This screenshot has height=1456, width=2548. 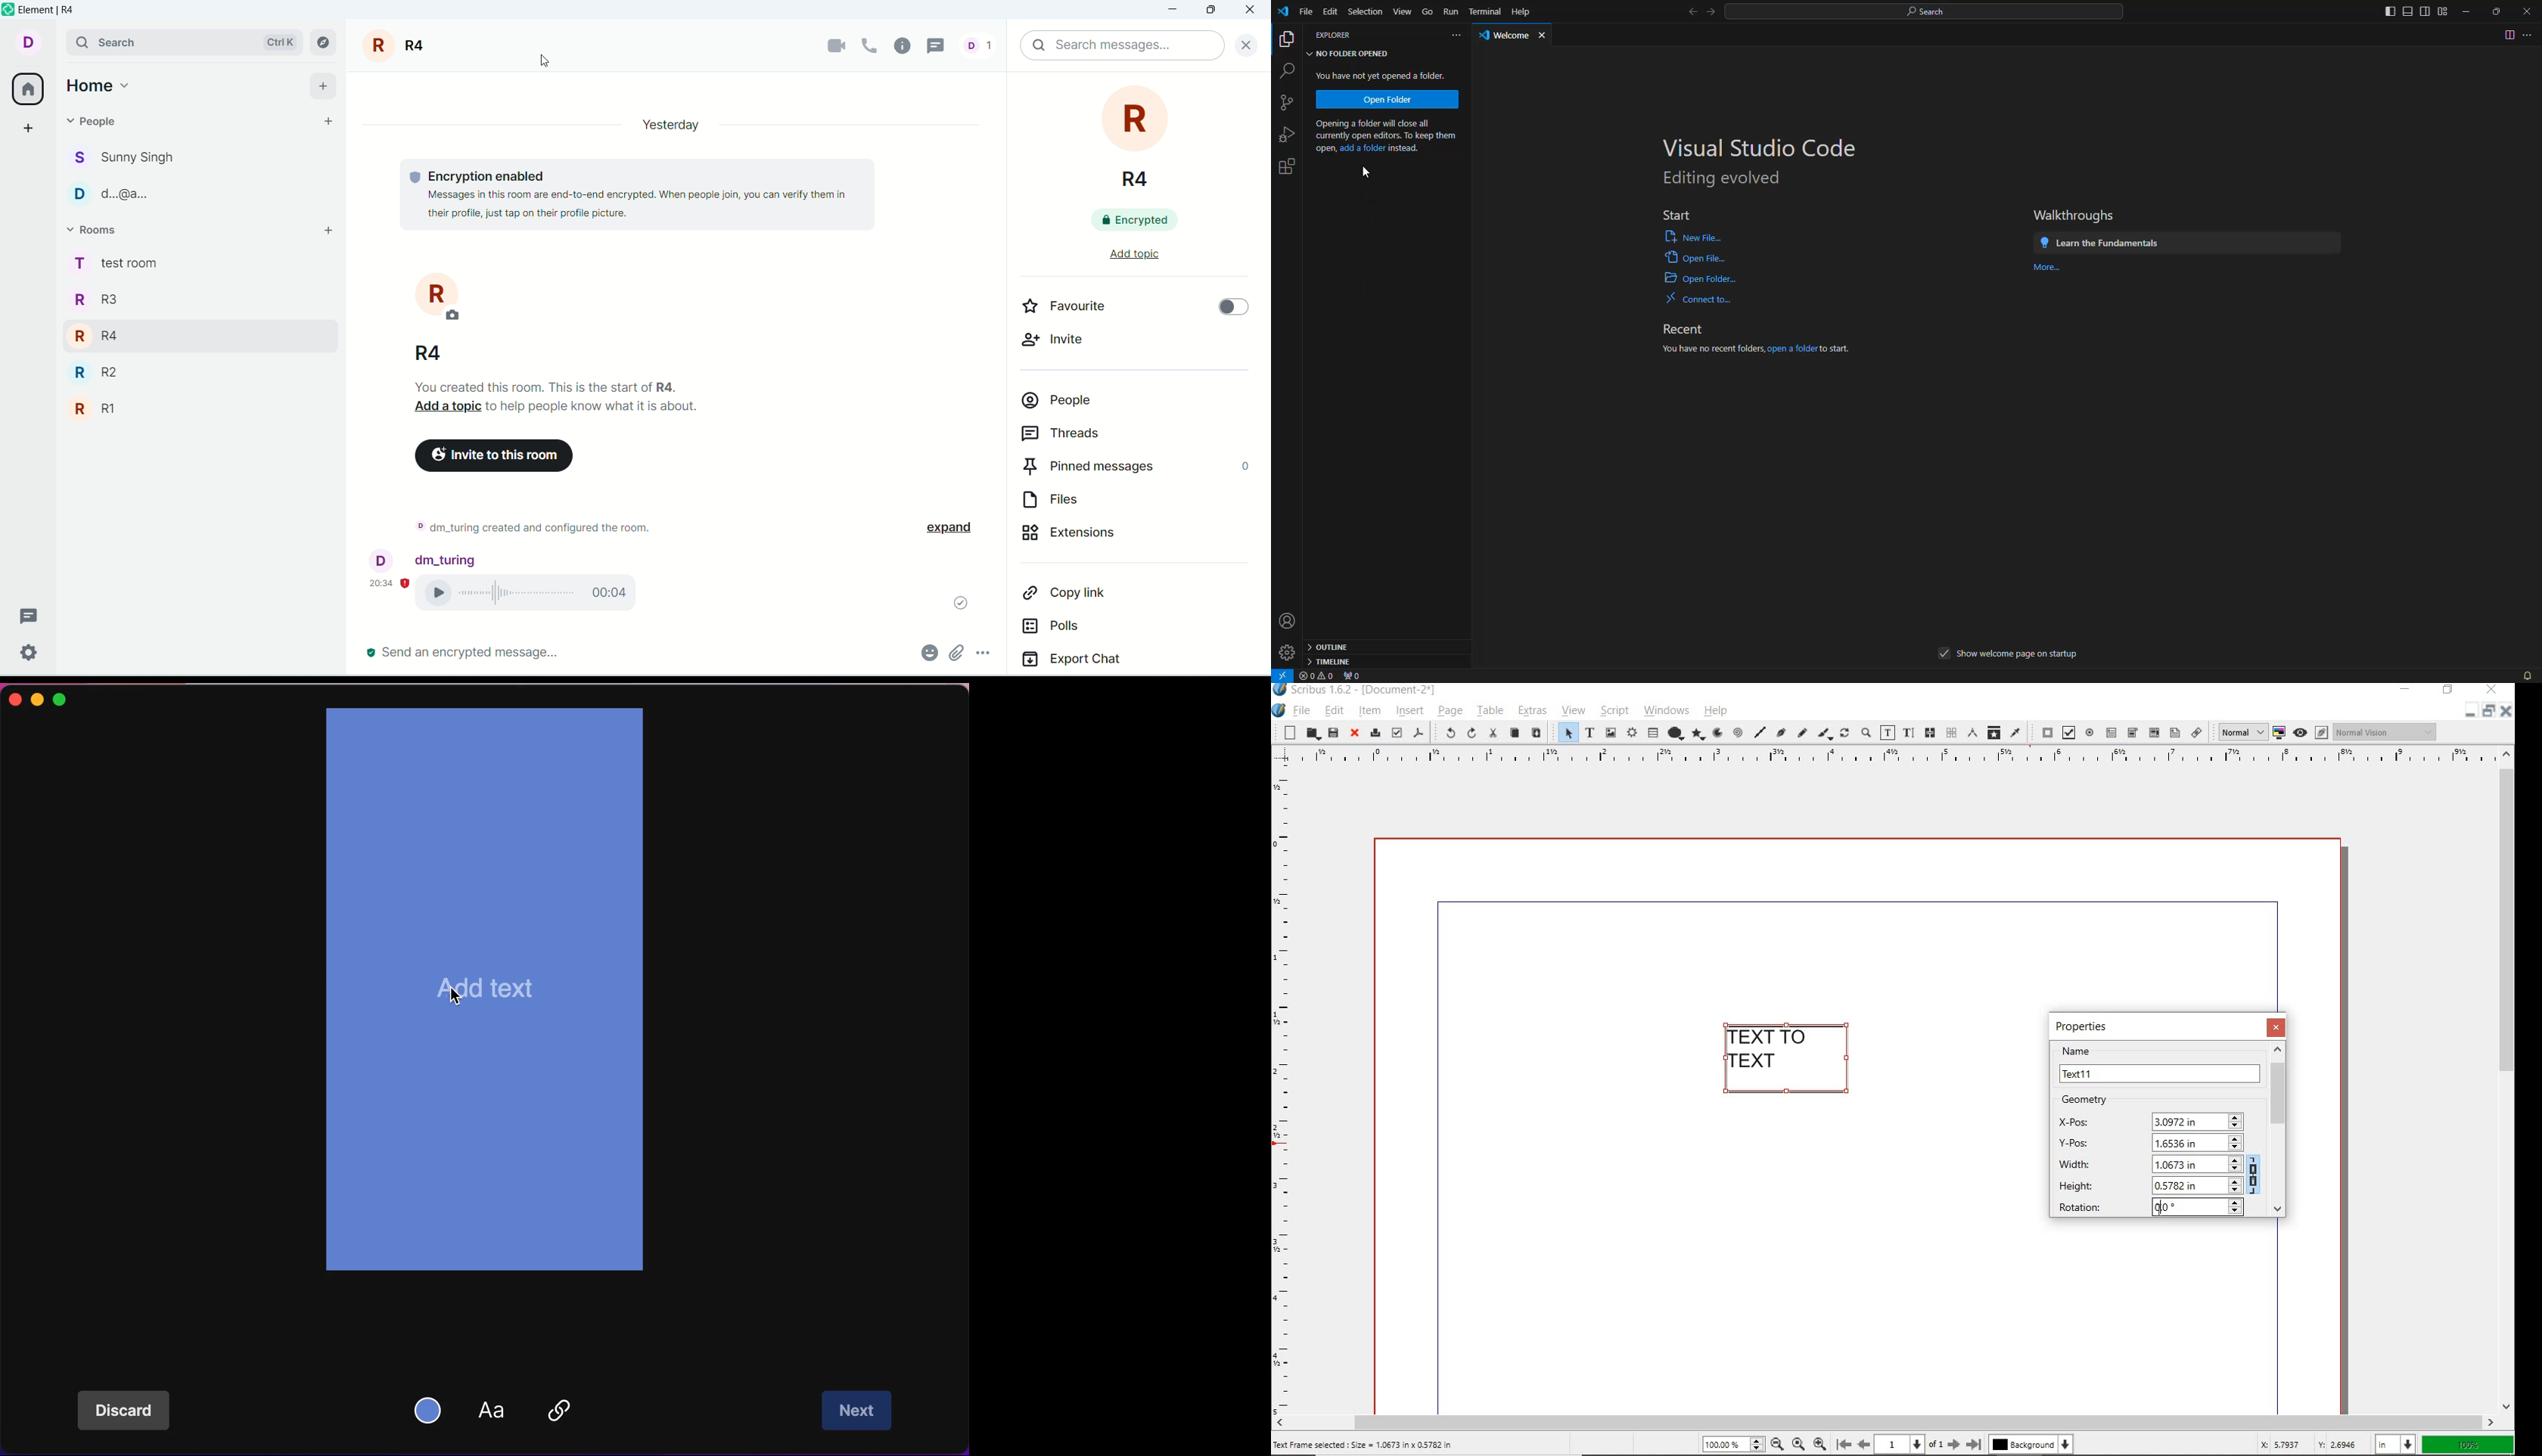 I want to click on help, so click(x=1715, y=713).